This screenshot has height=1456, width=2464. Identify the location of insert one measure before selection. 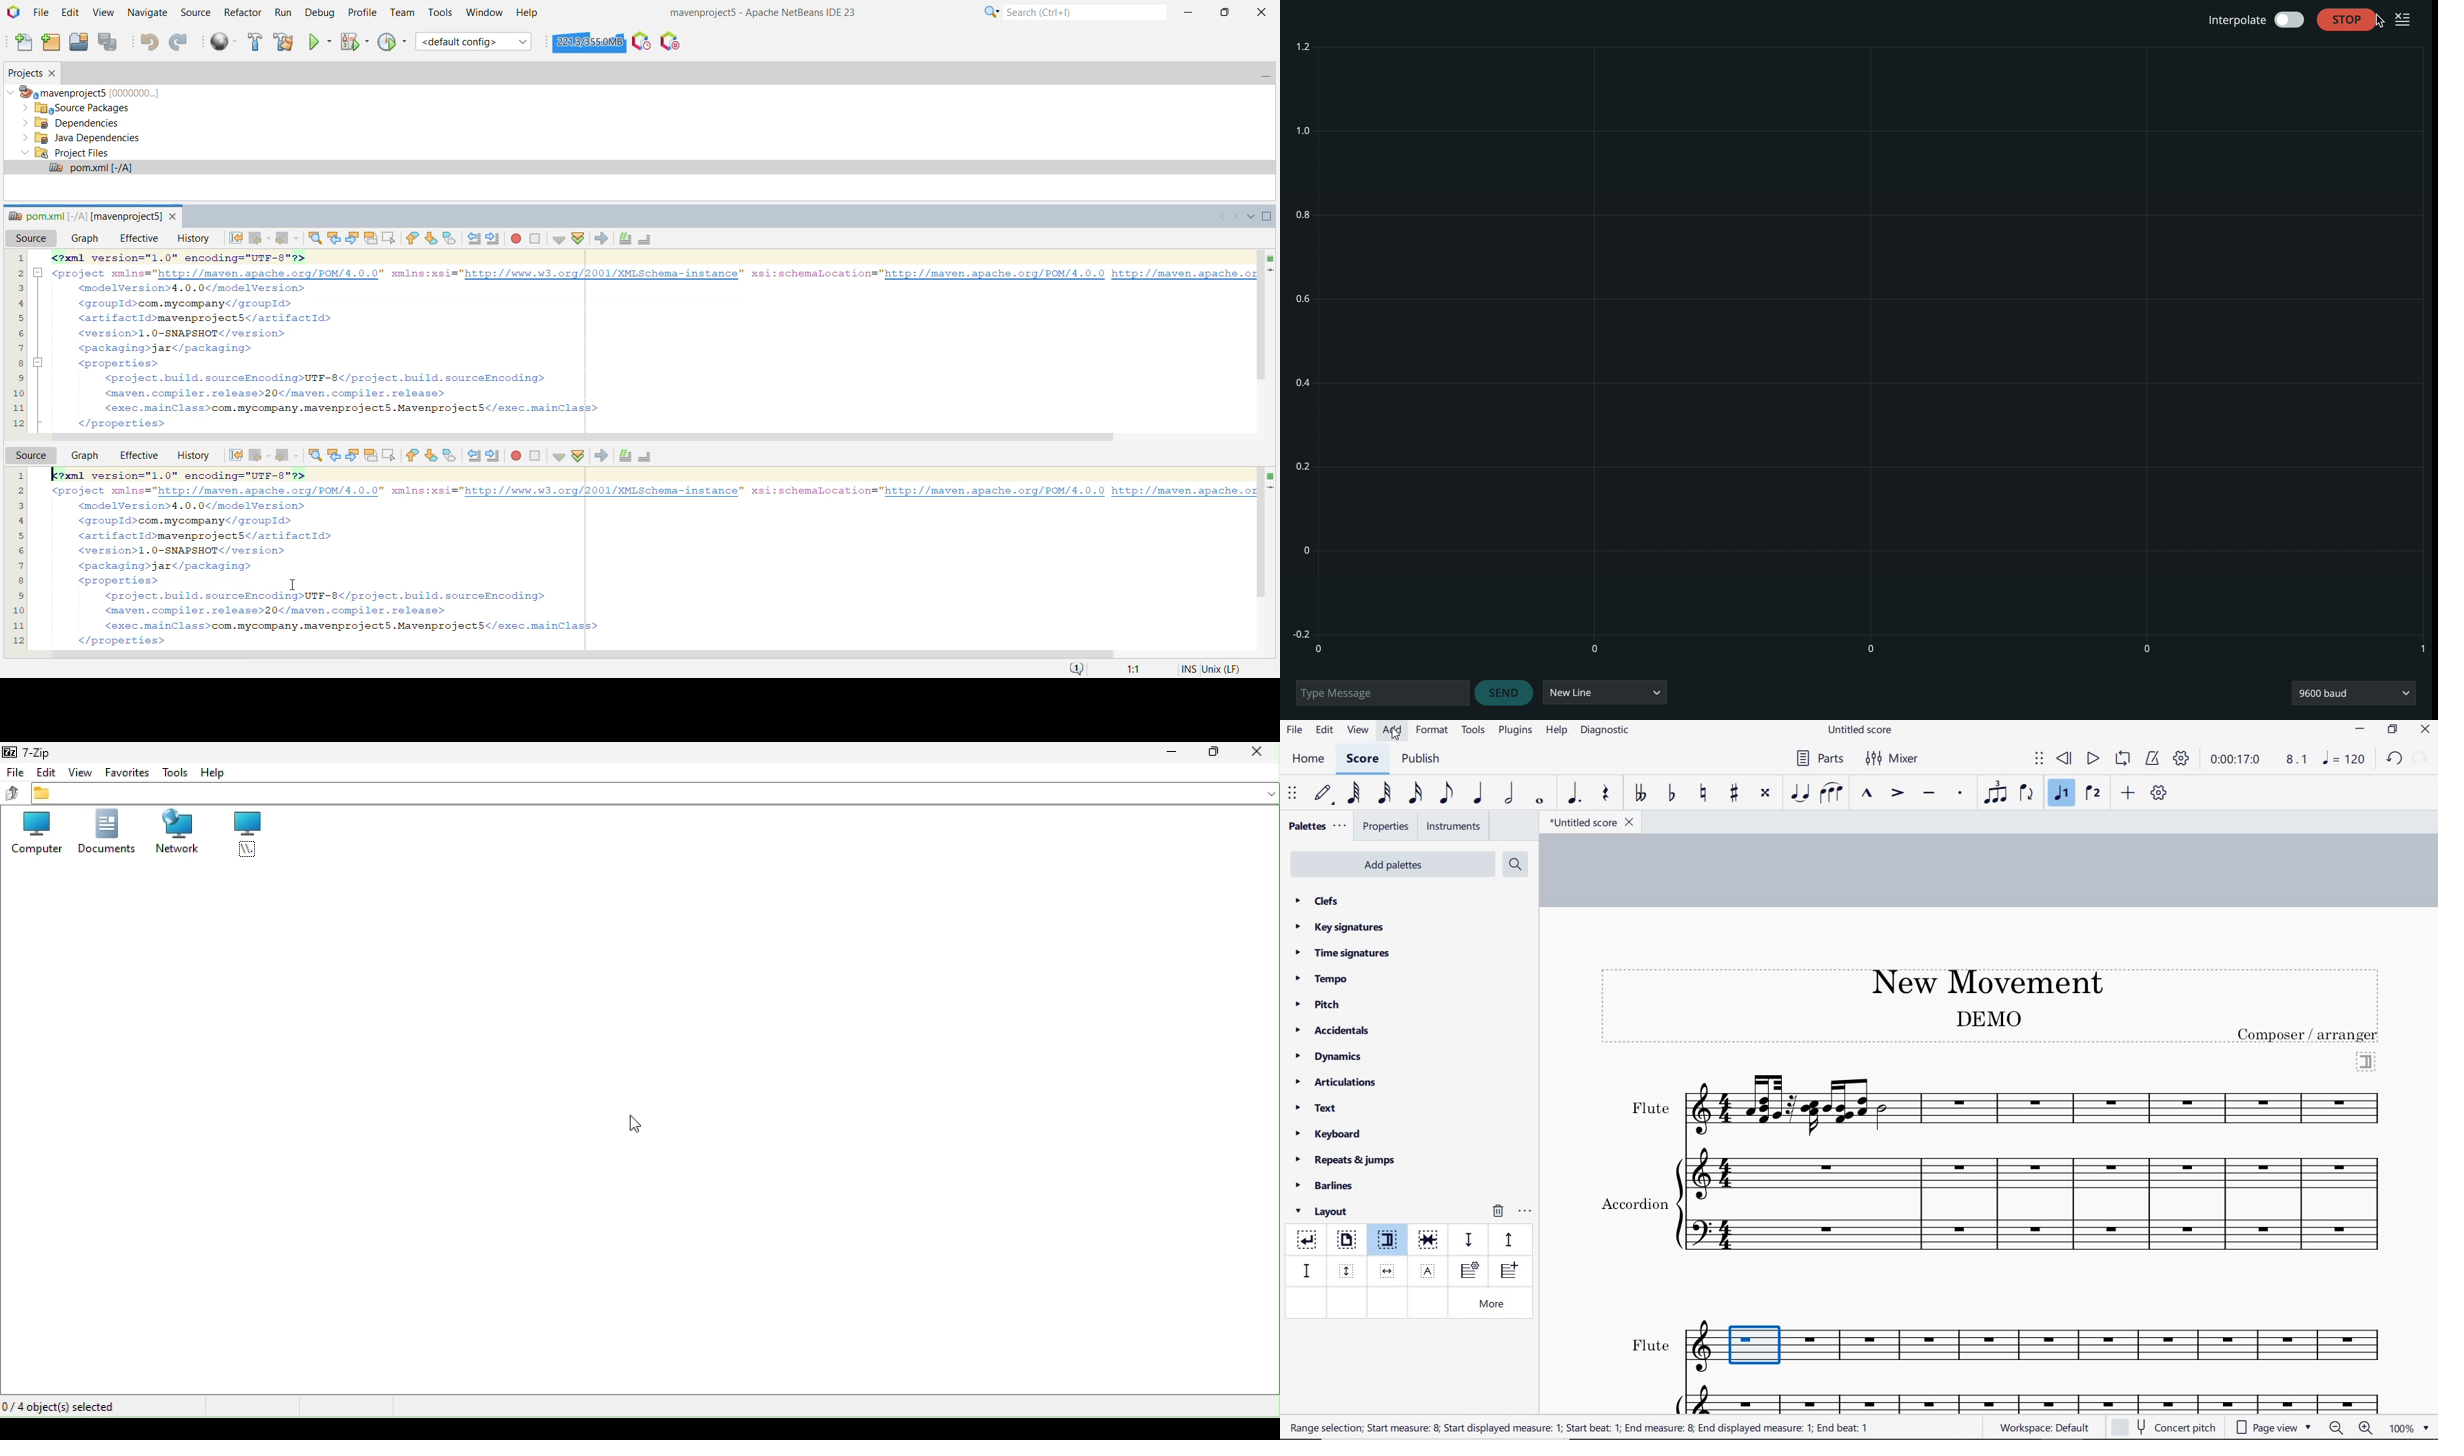
(1507, 1272).